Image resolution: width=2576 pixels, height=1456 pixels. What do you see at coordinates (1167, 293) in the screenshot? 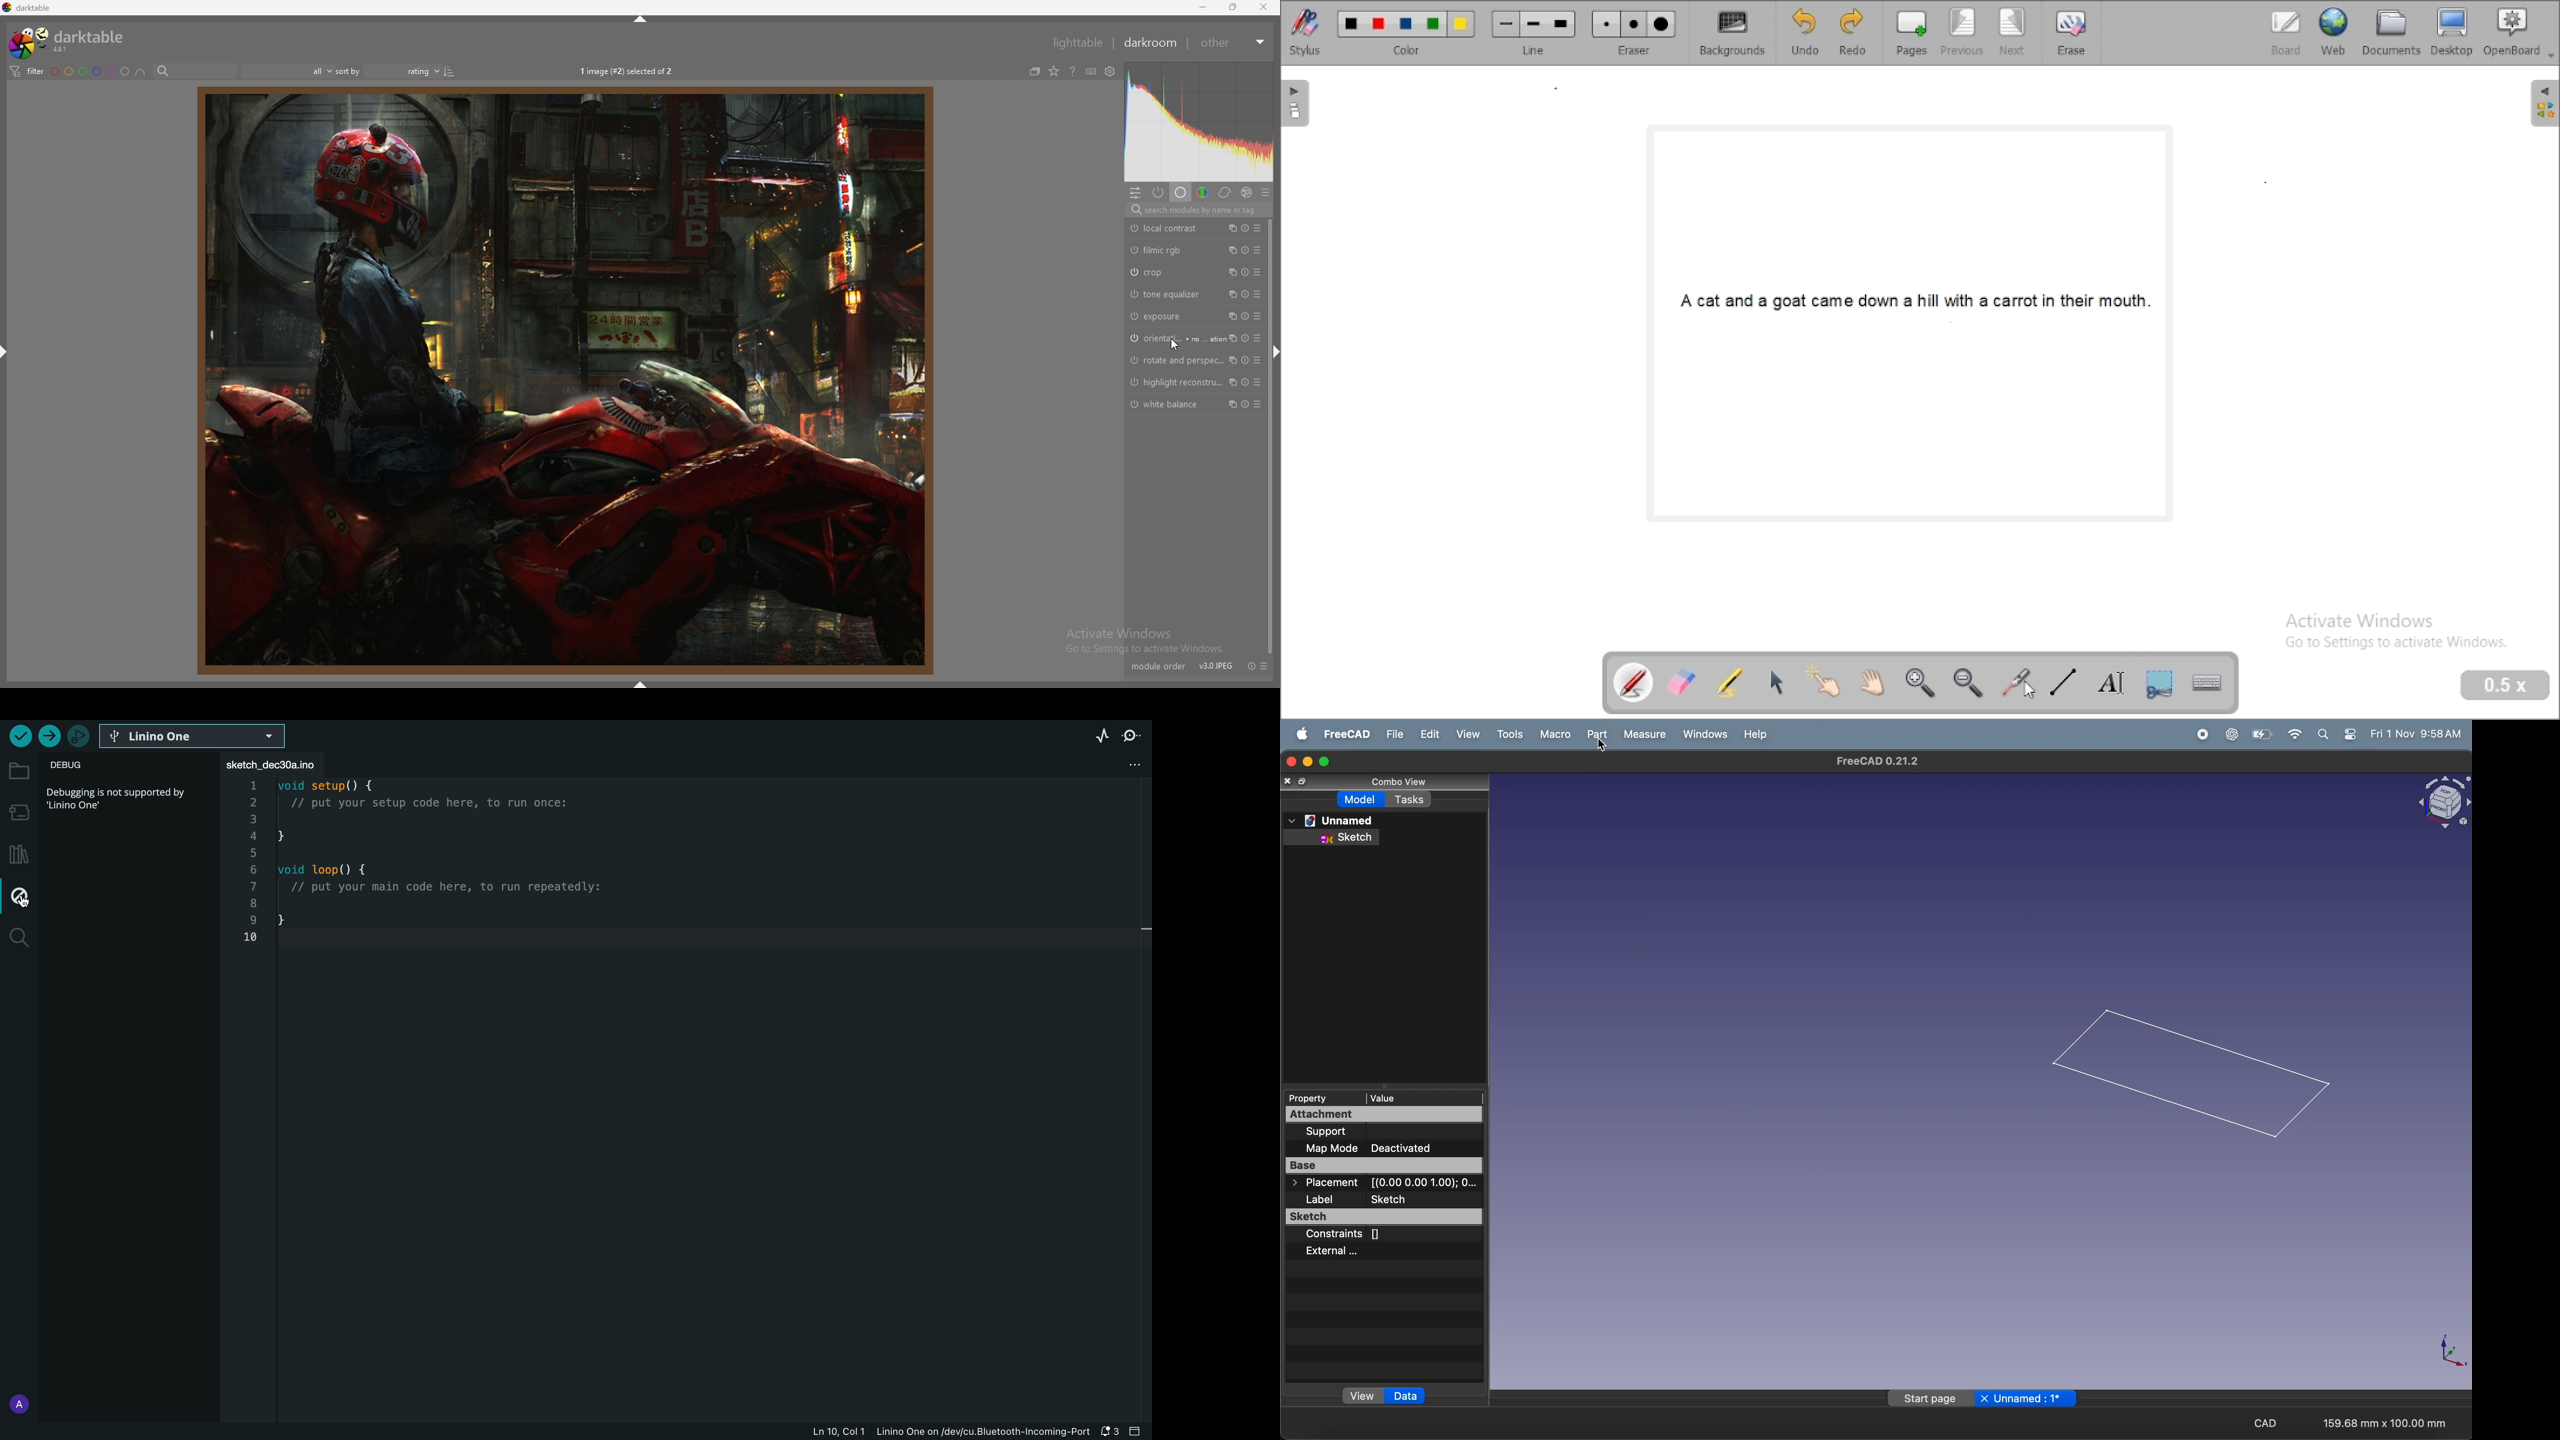
I see `tone equalizer` at bounding box center [1167, 293].